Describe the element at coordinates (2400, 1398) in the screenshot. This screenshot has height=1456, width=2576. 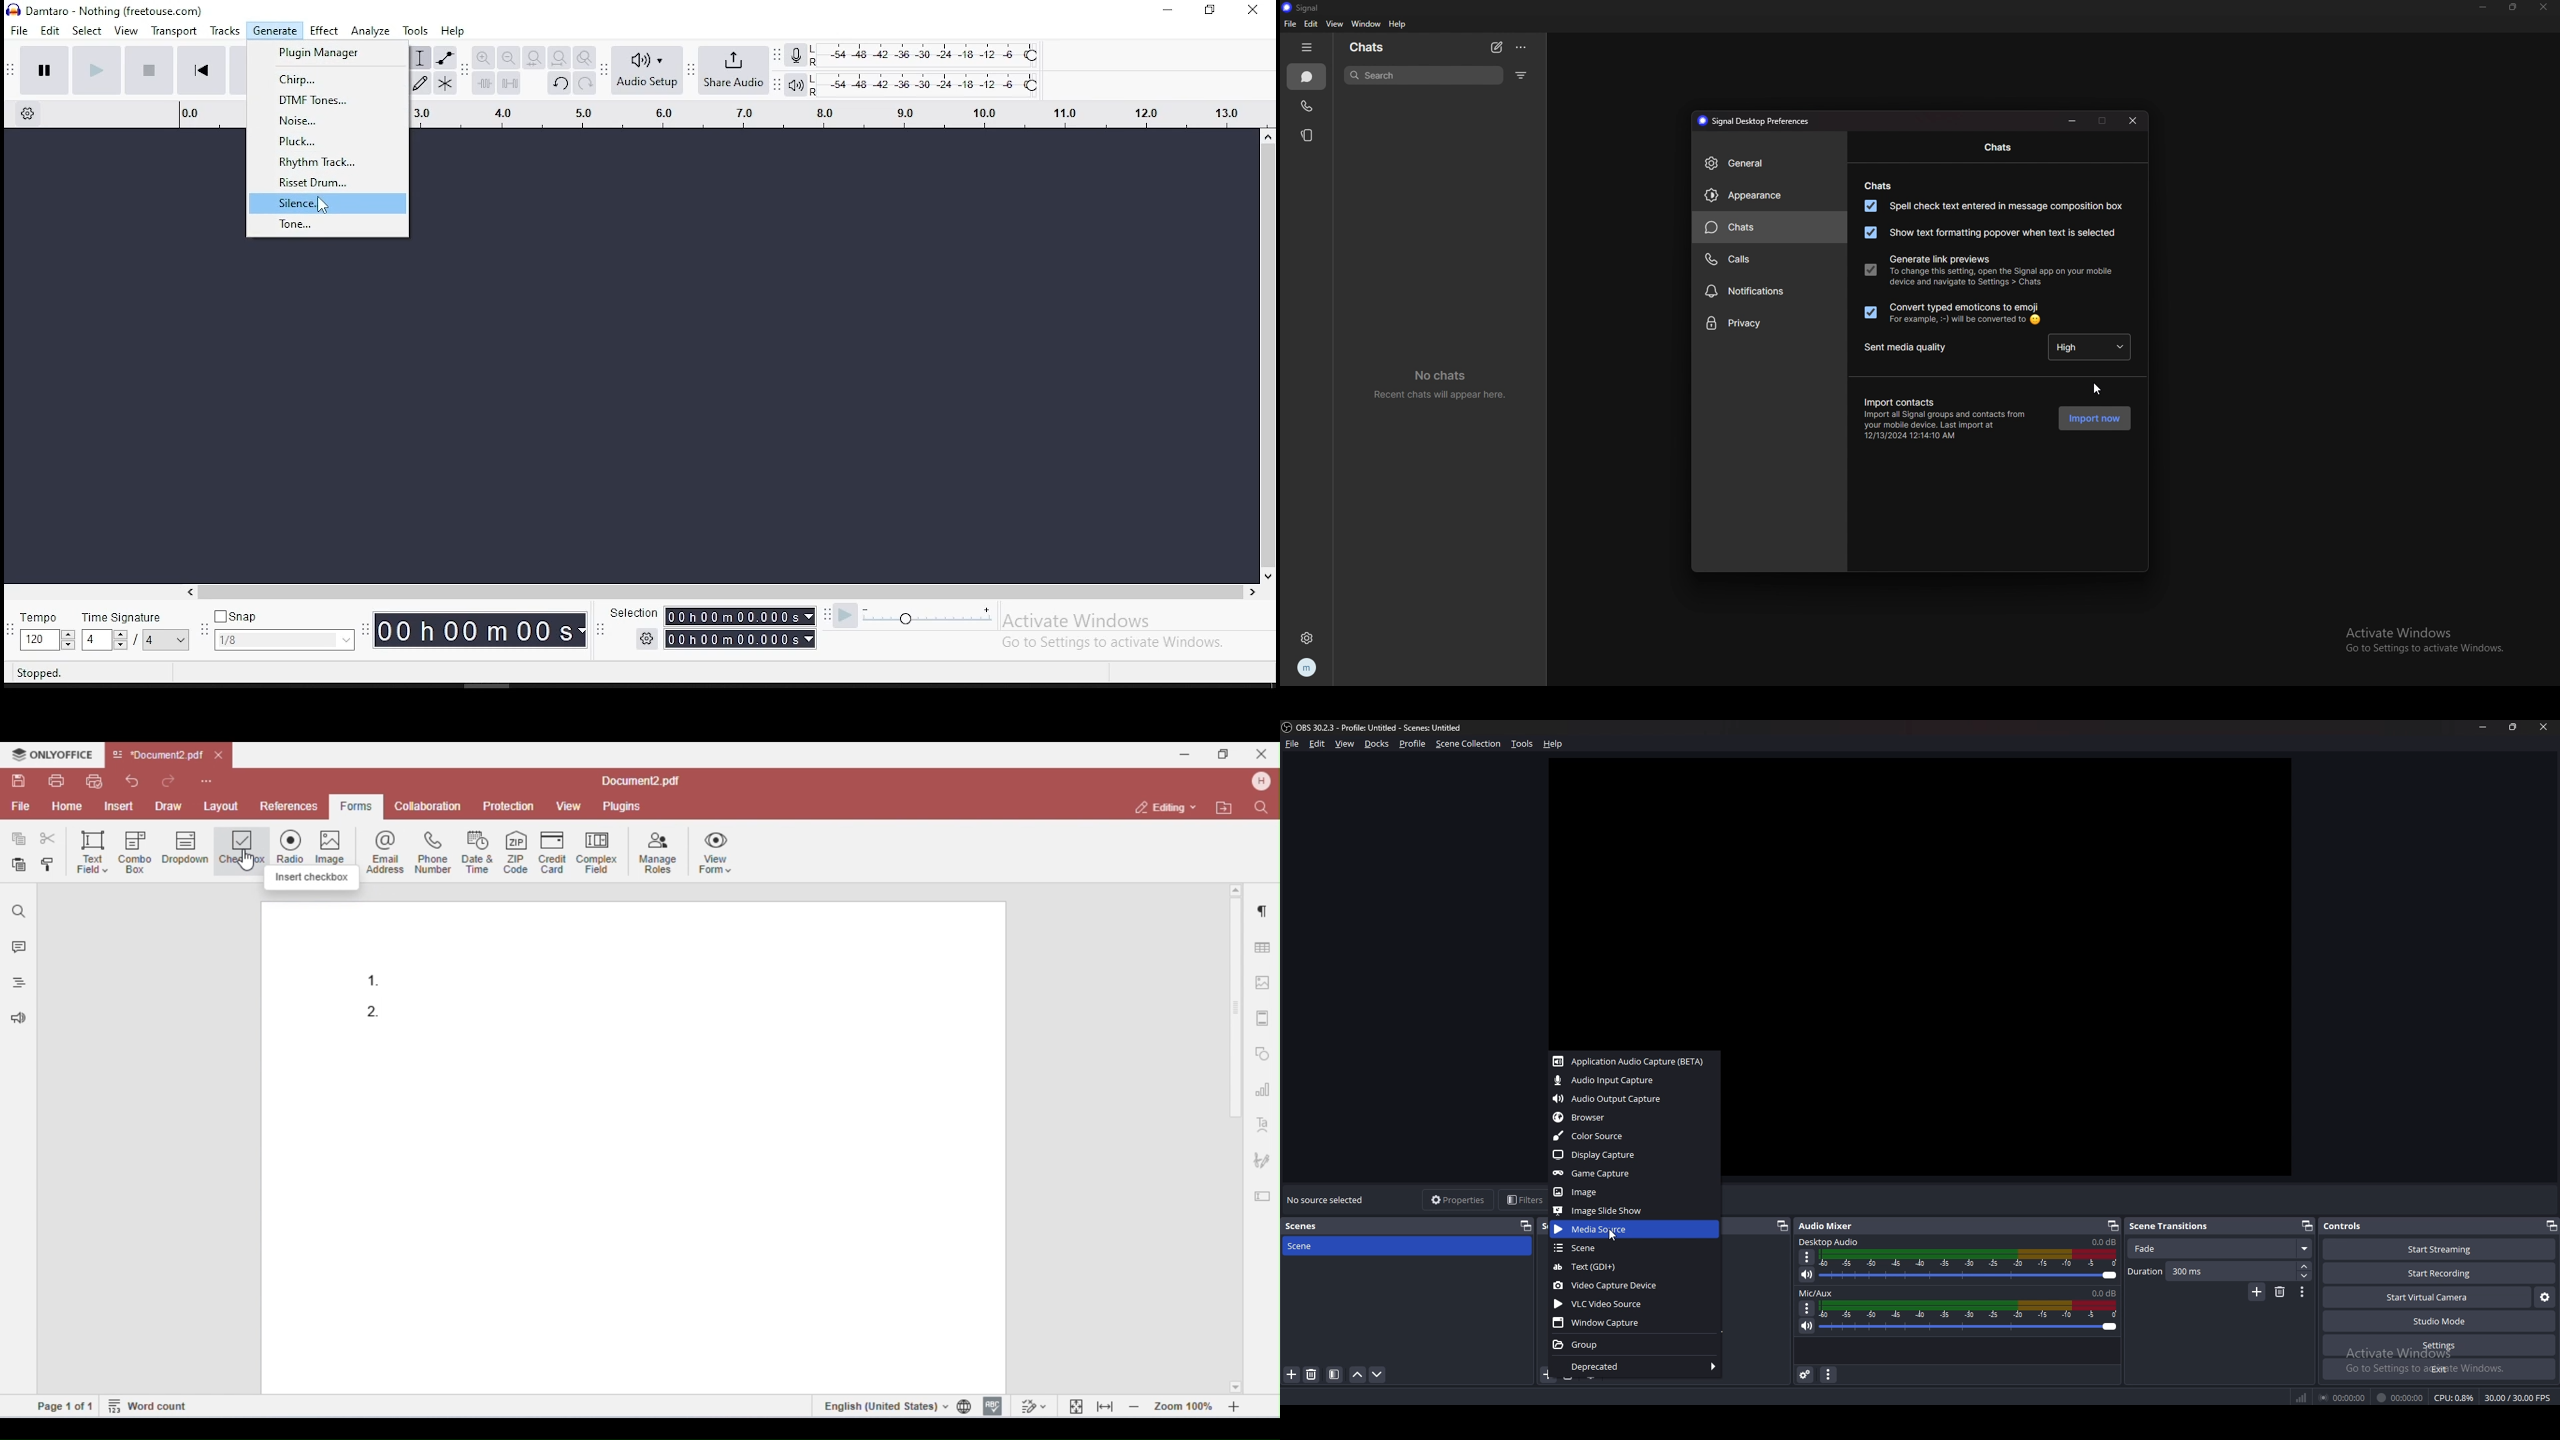
I see `00:00:00` at that location.